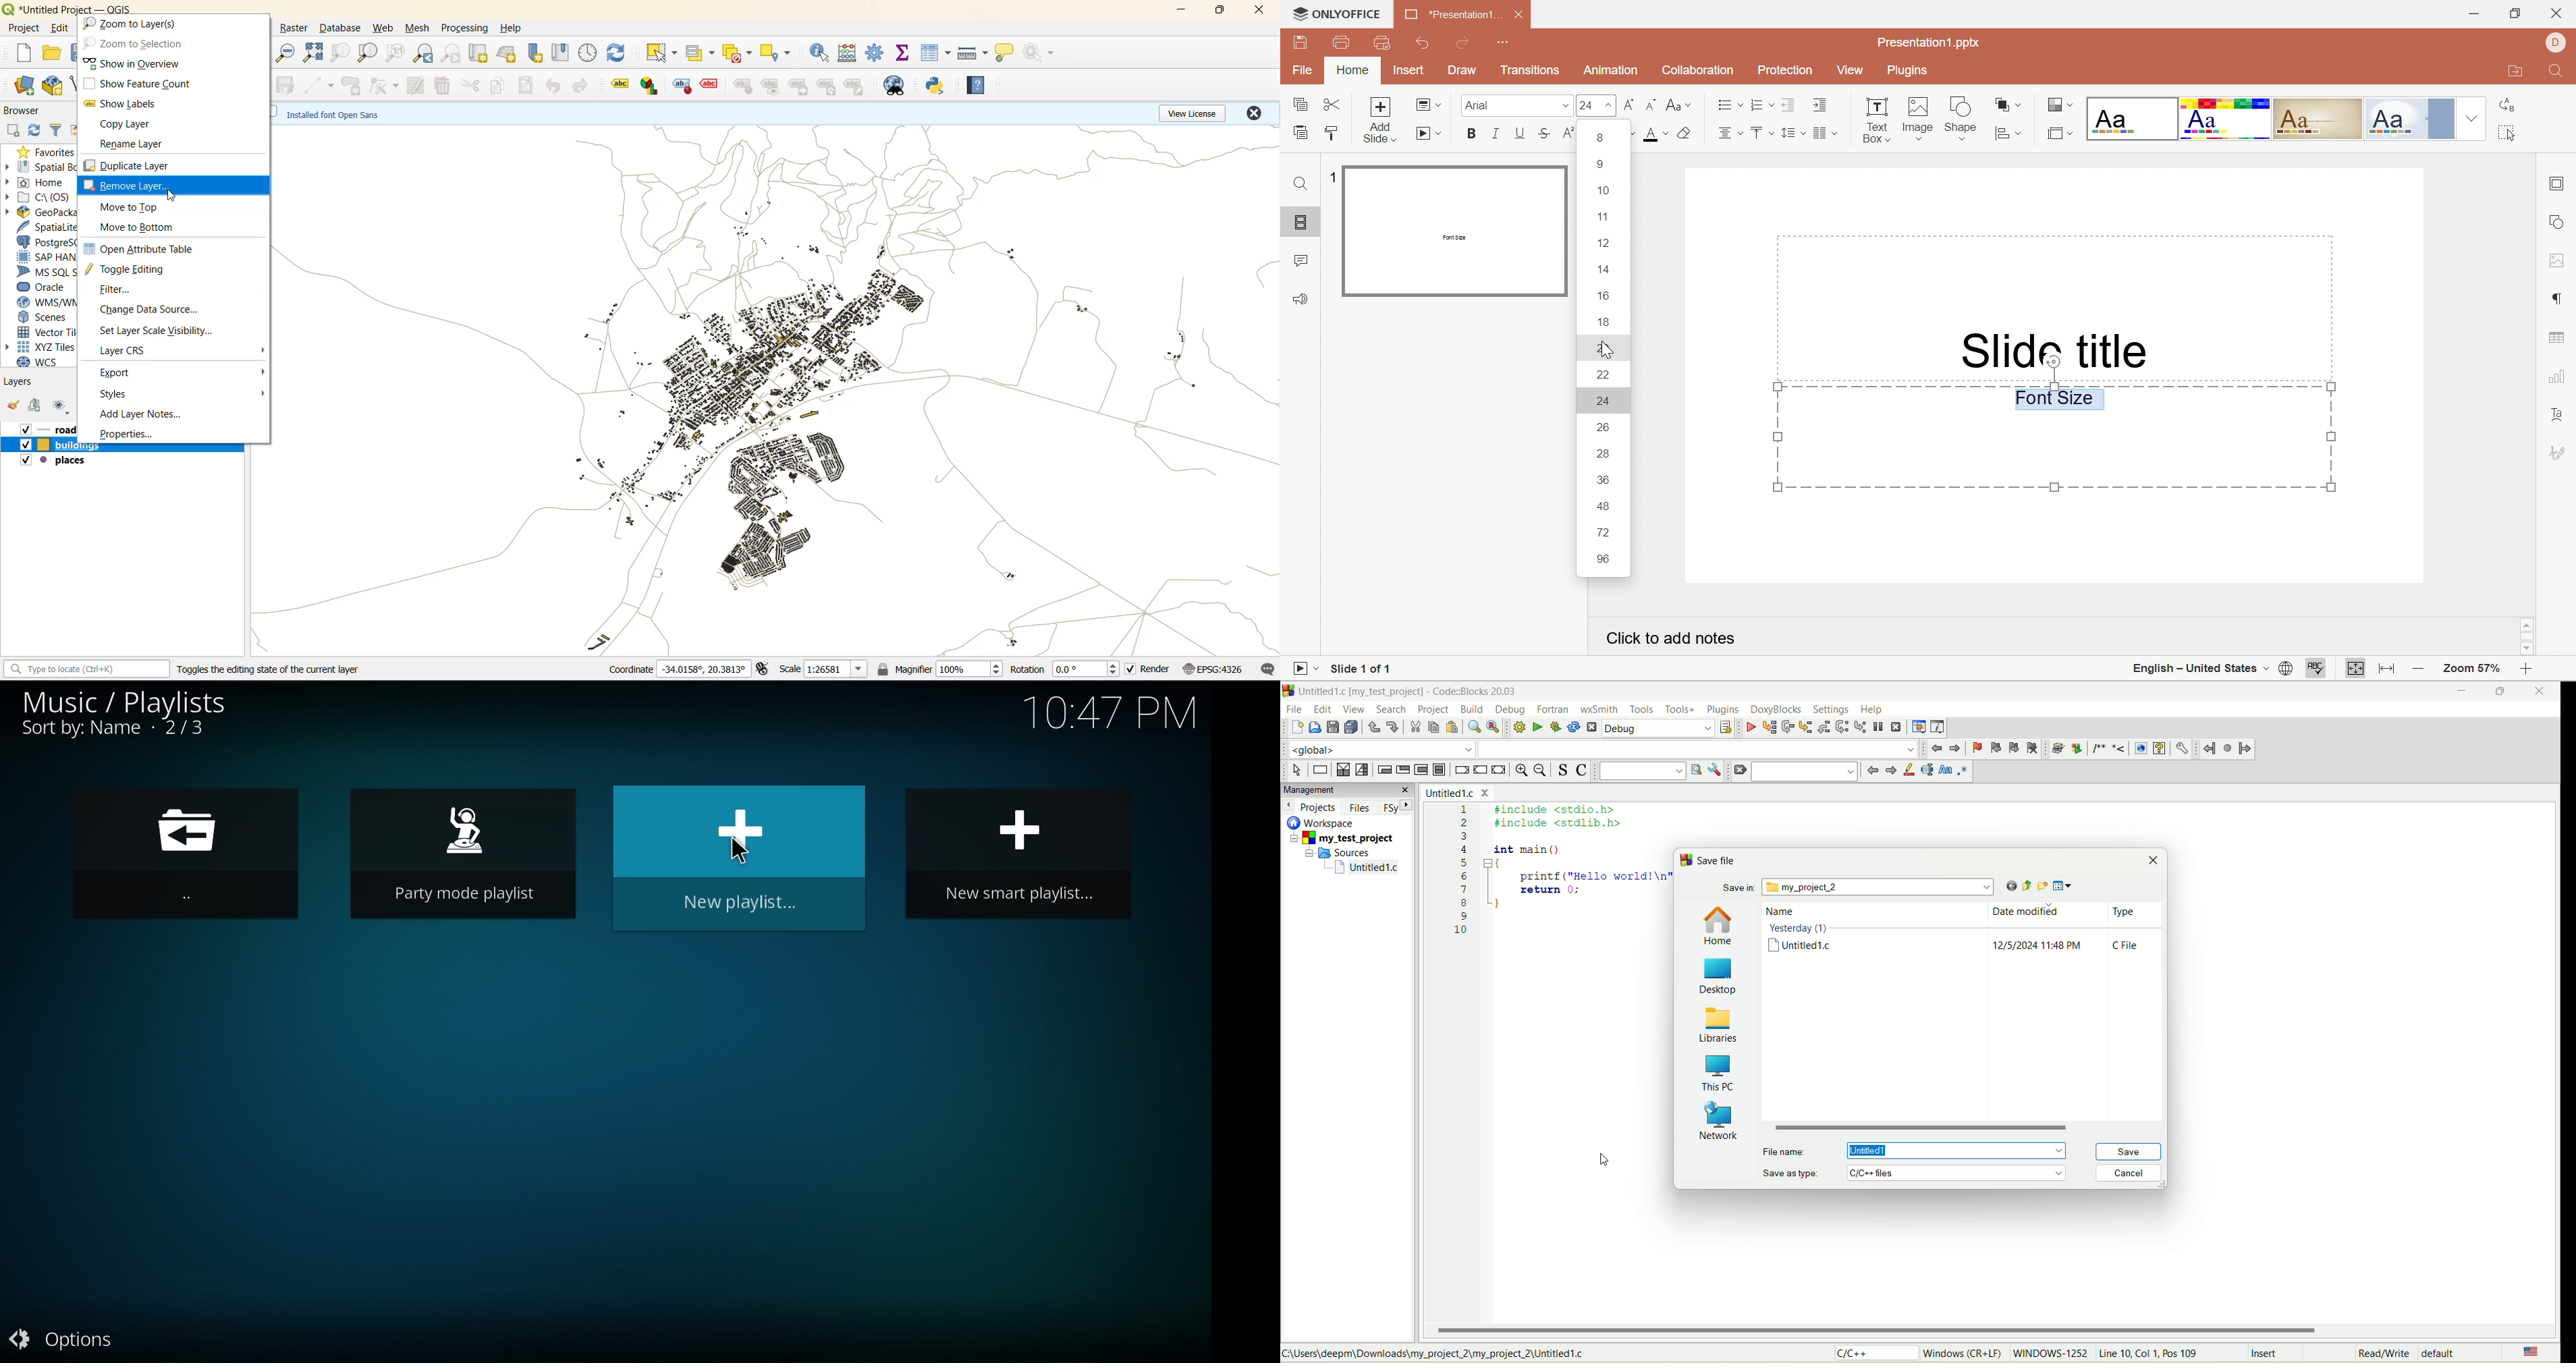 The height and width of the screenshot is (1372, 2576). Describe the element at coordinates (415, 86) in the screenshot. I see `modify` at that location.